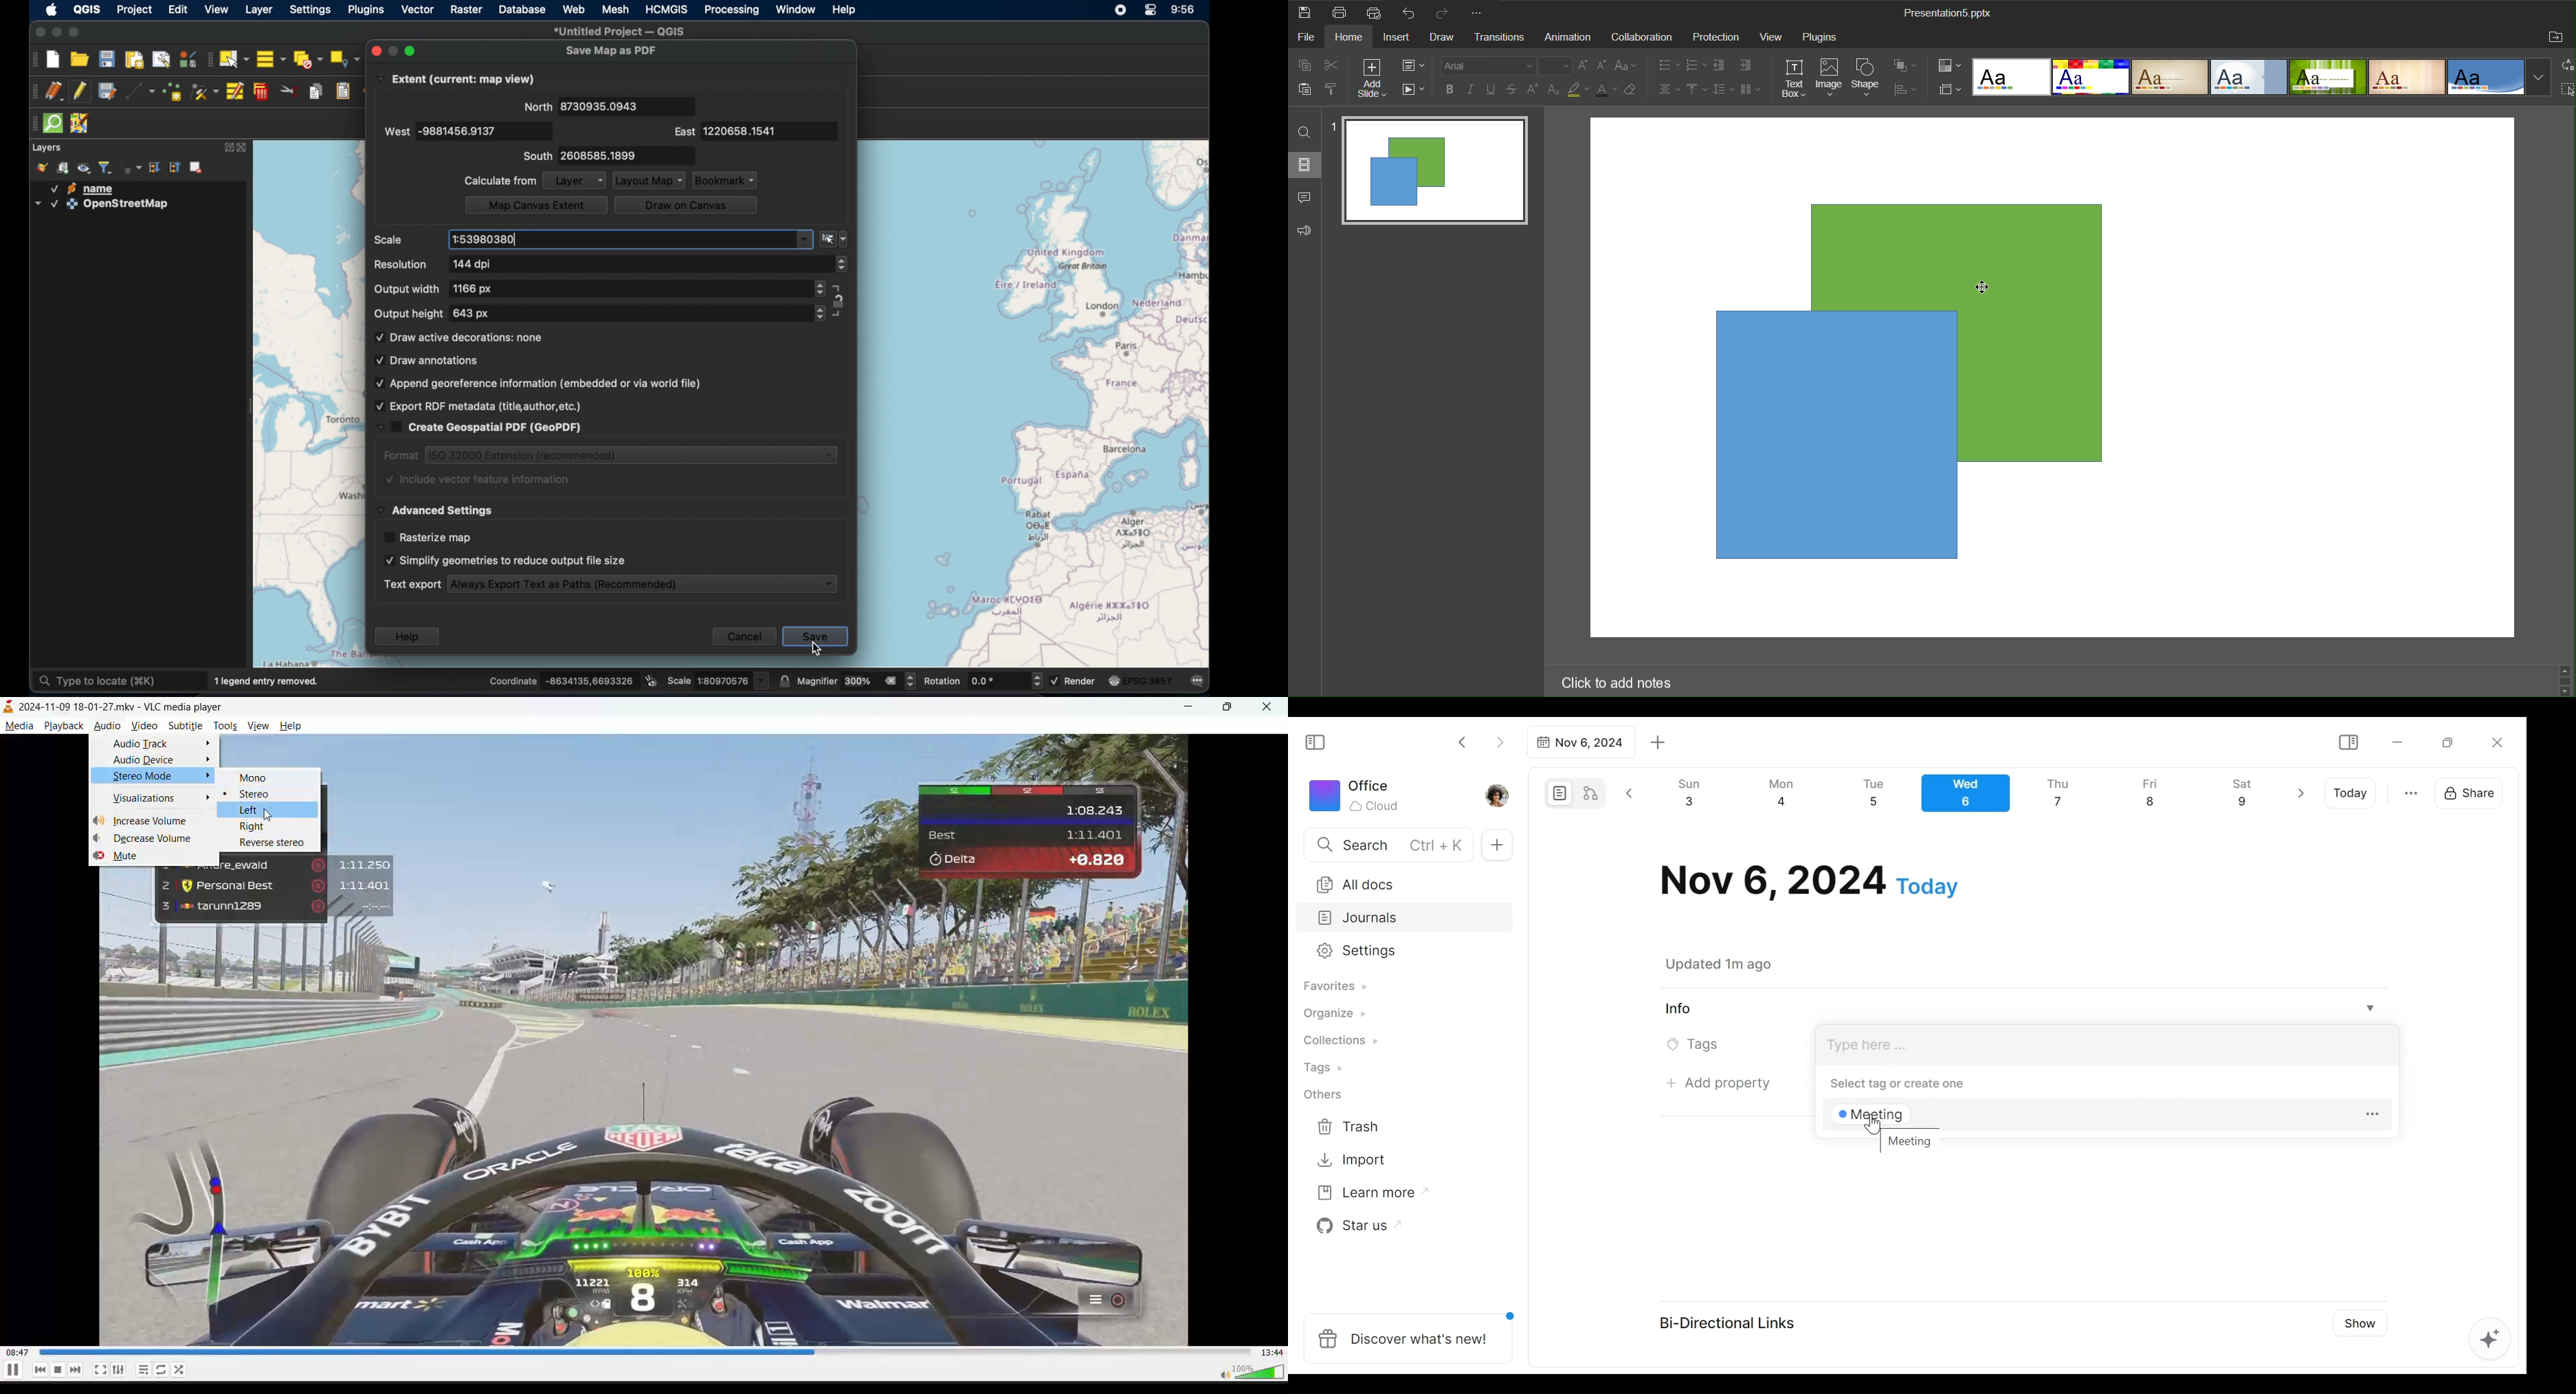  What do you see at coordinates (256, 778) in the screenshot?
I see `mono` at bounding box center [256, 778].